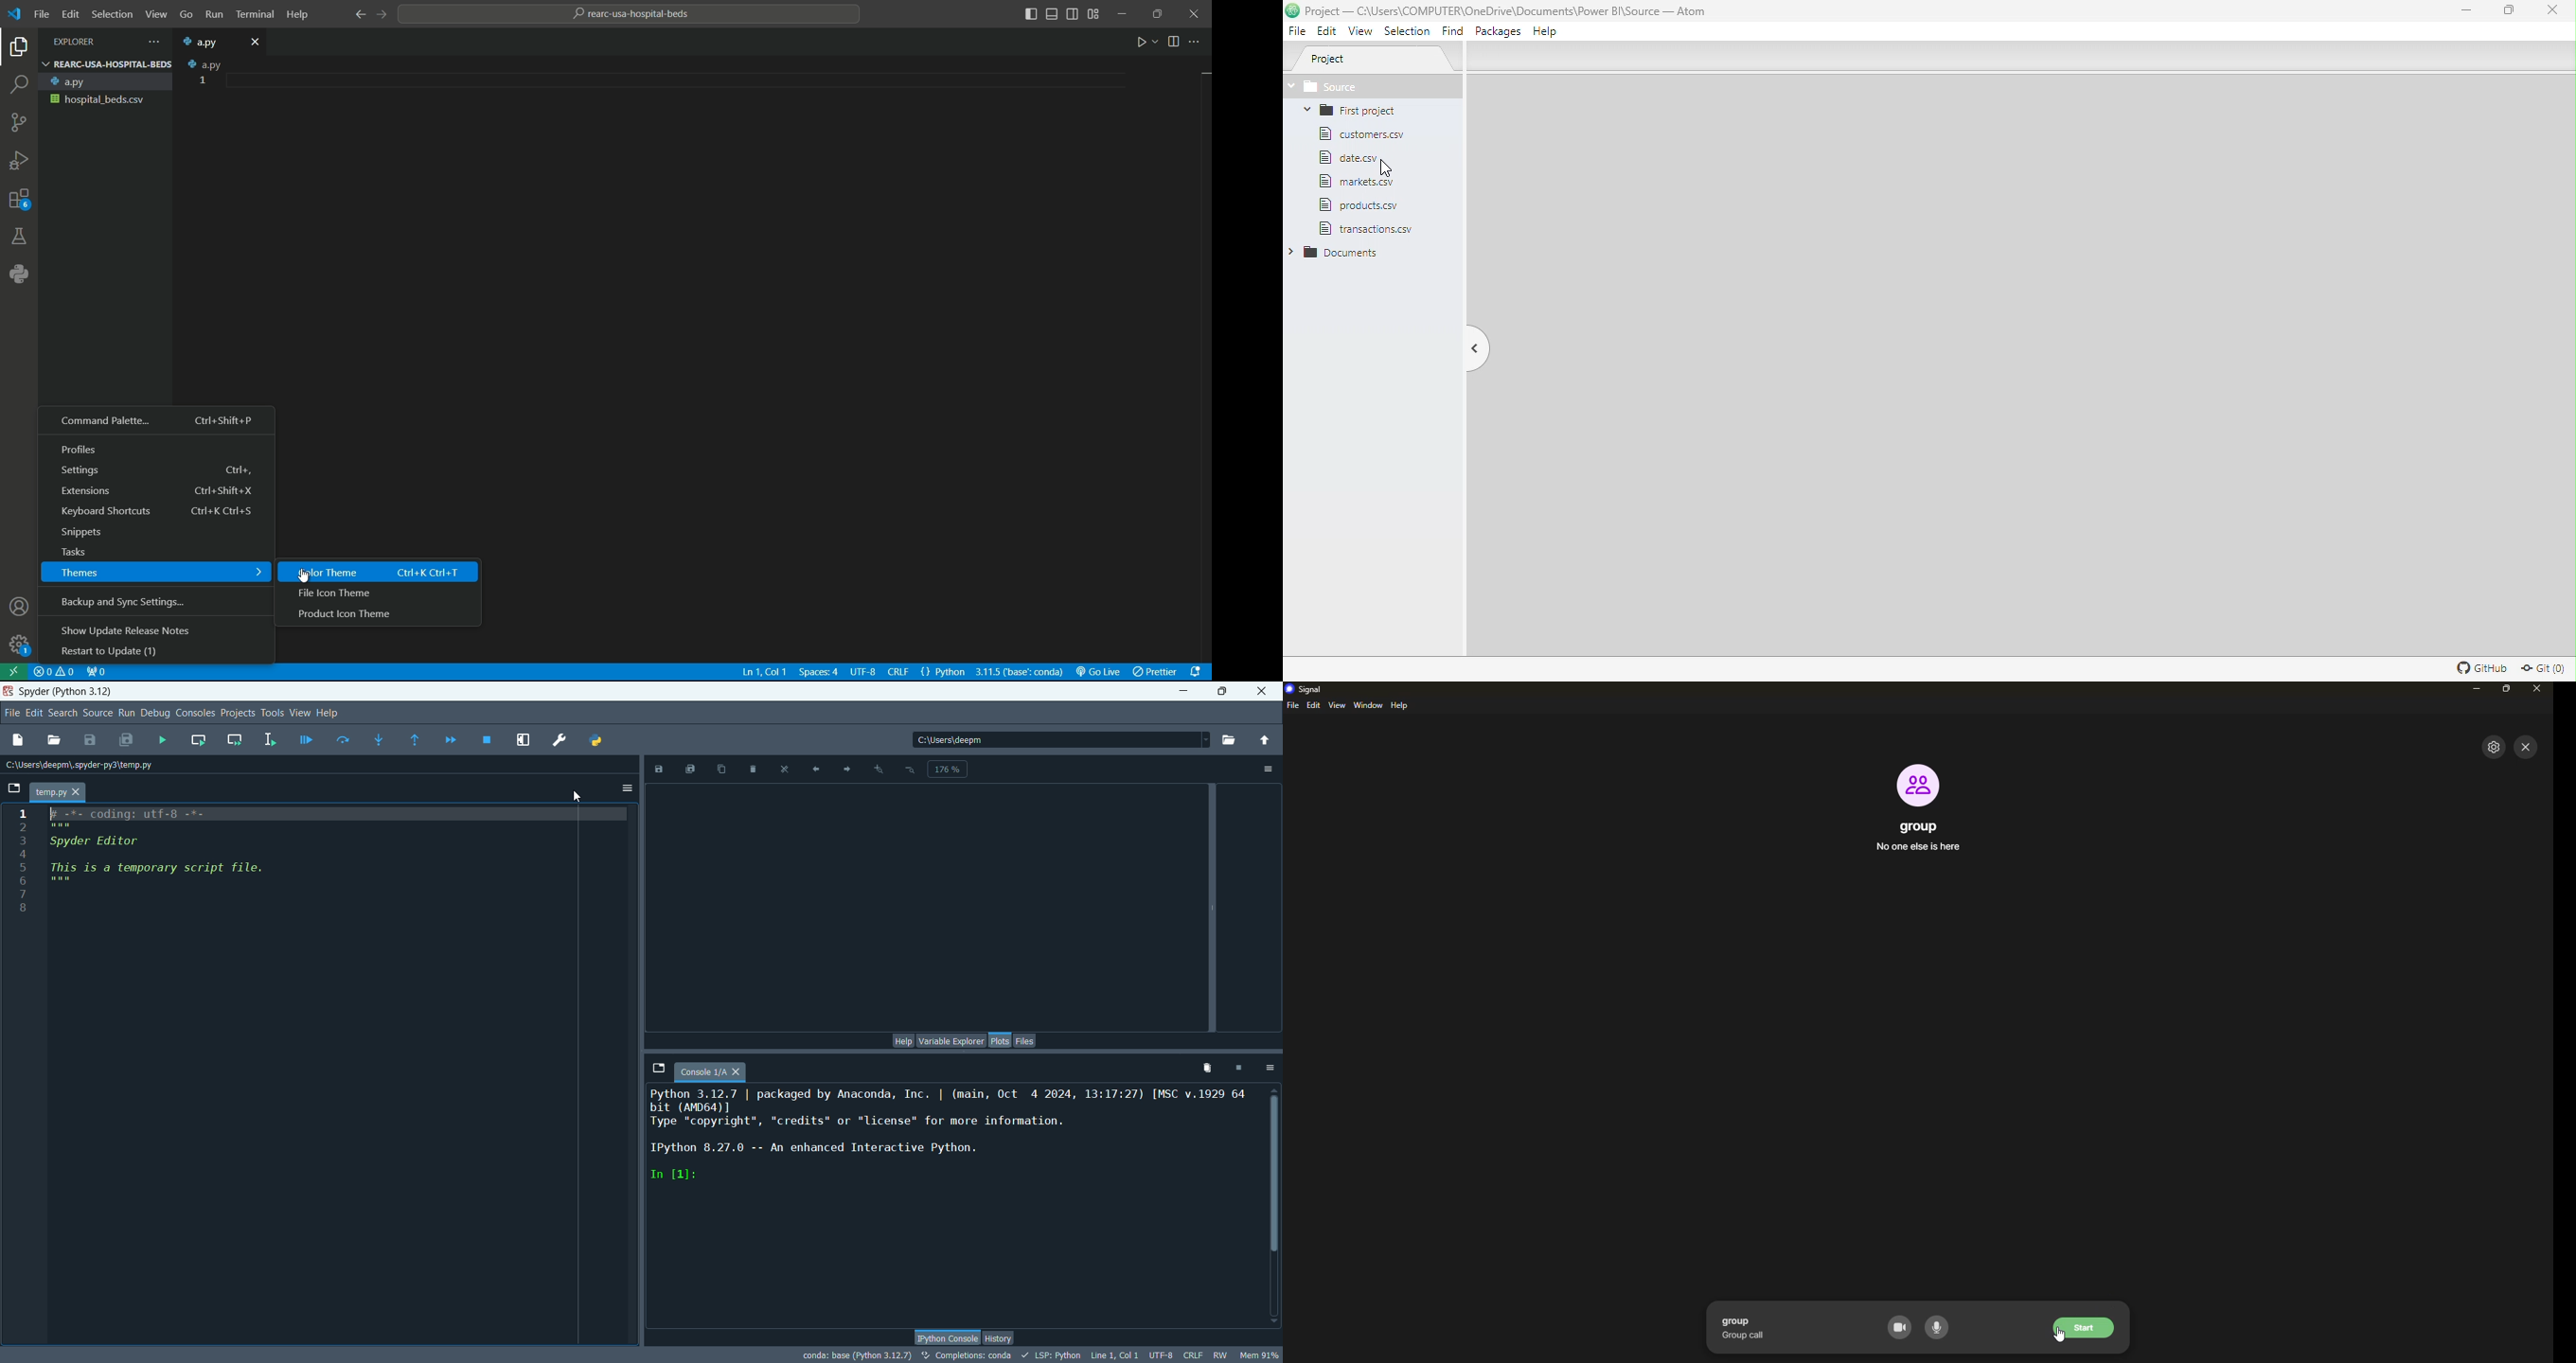 This screenshot has height=1372, width=2576. Describe the element at coordinates (10, 690) in the screenshot. I see `logo` at that location.